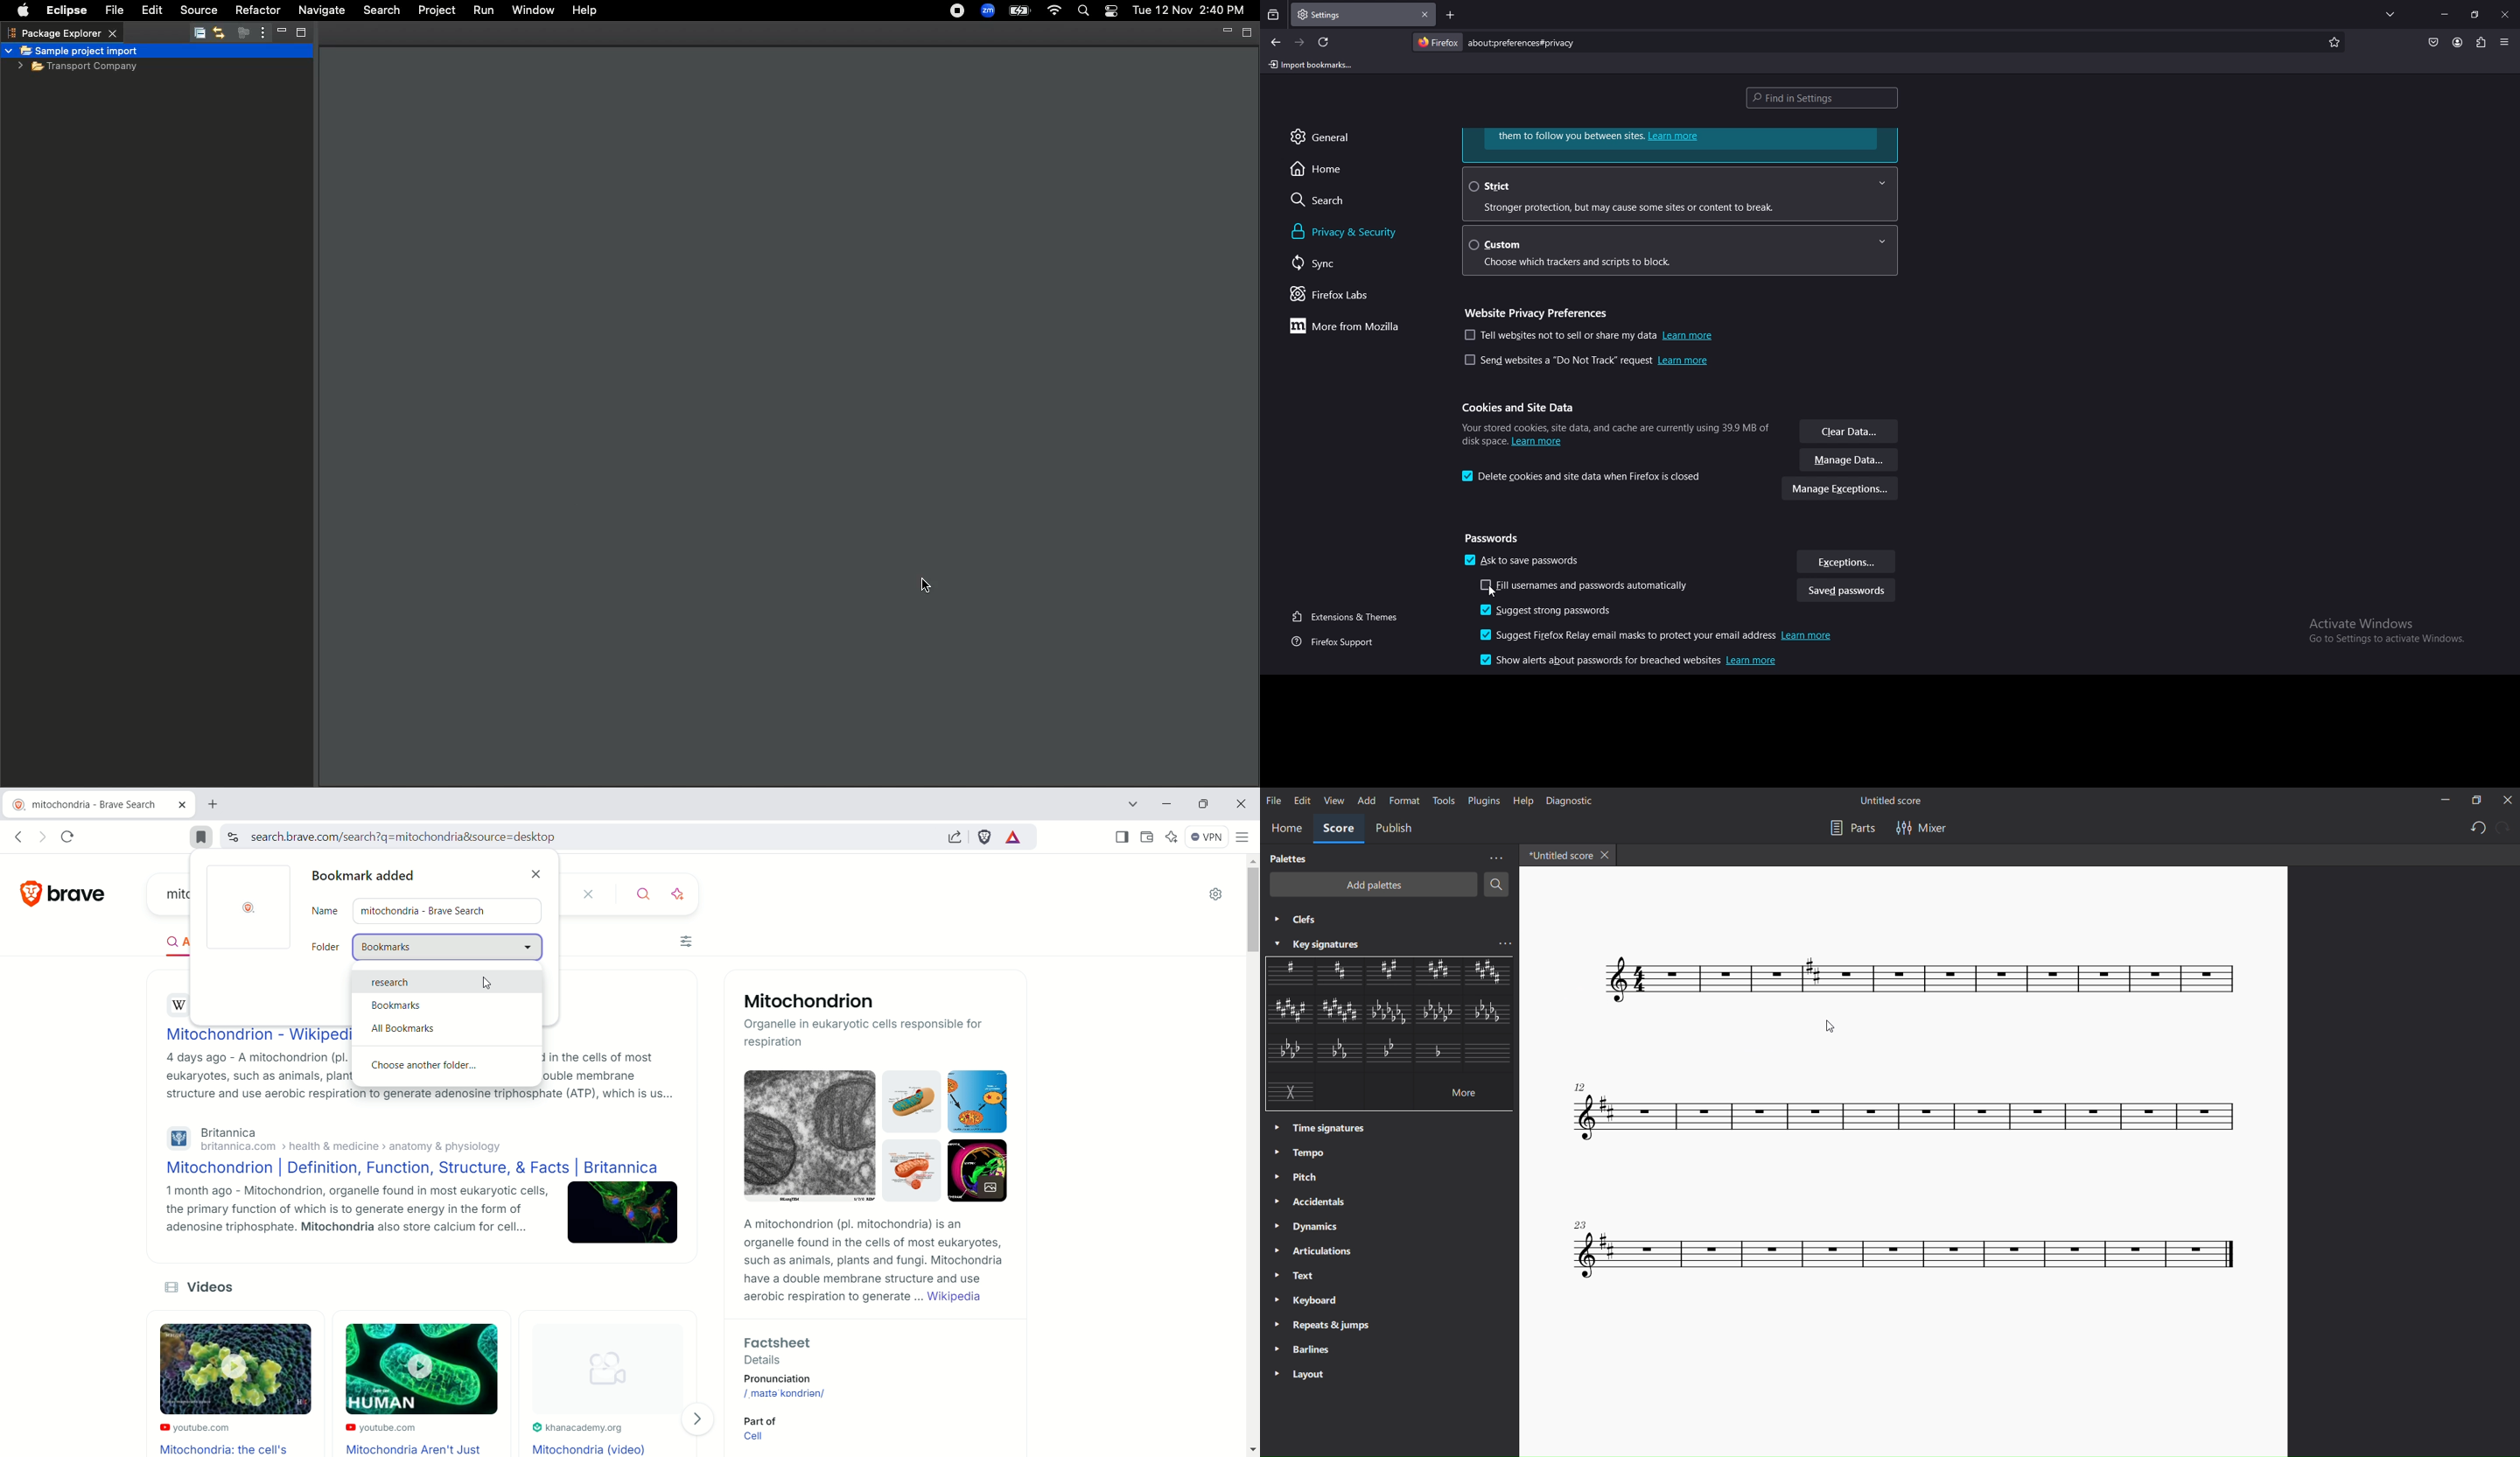 The height and width of the screenshot is (1484, 2520). Describe the element at coordinates (1318, 1252) in the screenshot. I see `articulations` at that location.